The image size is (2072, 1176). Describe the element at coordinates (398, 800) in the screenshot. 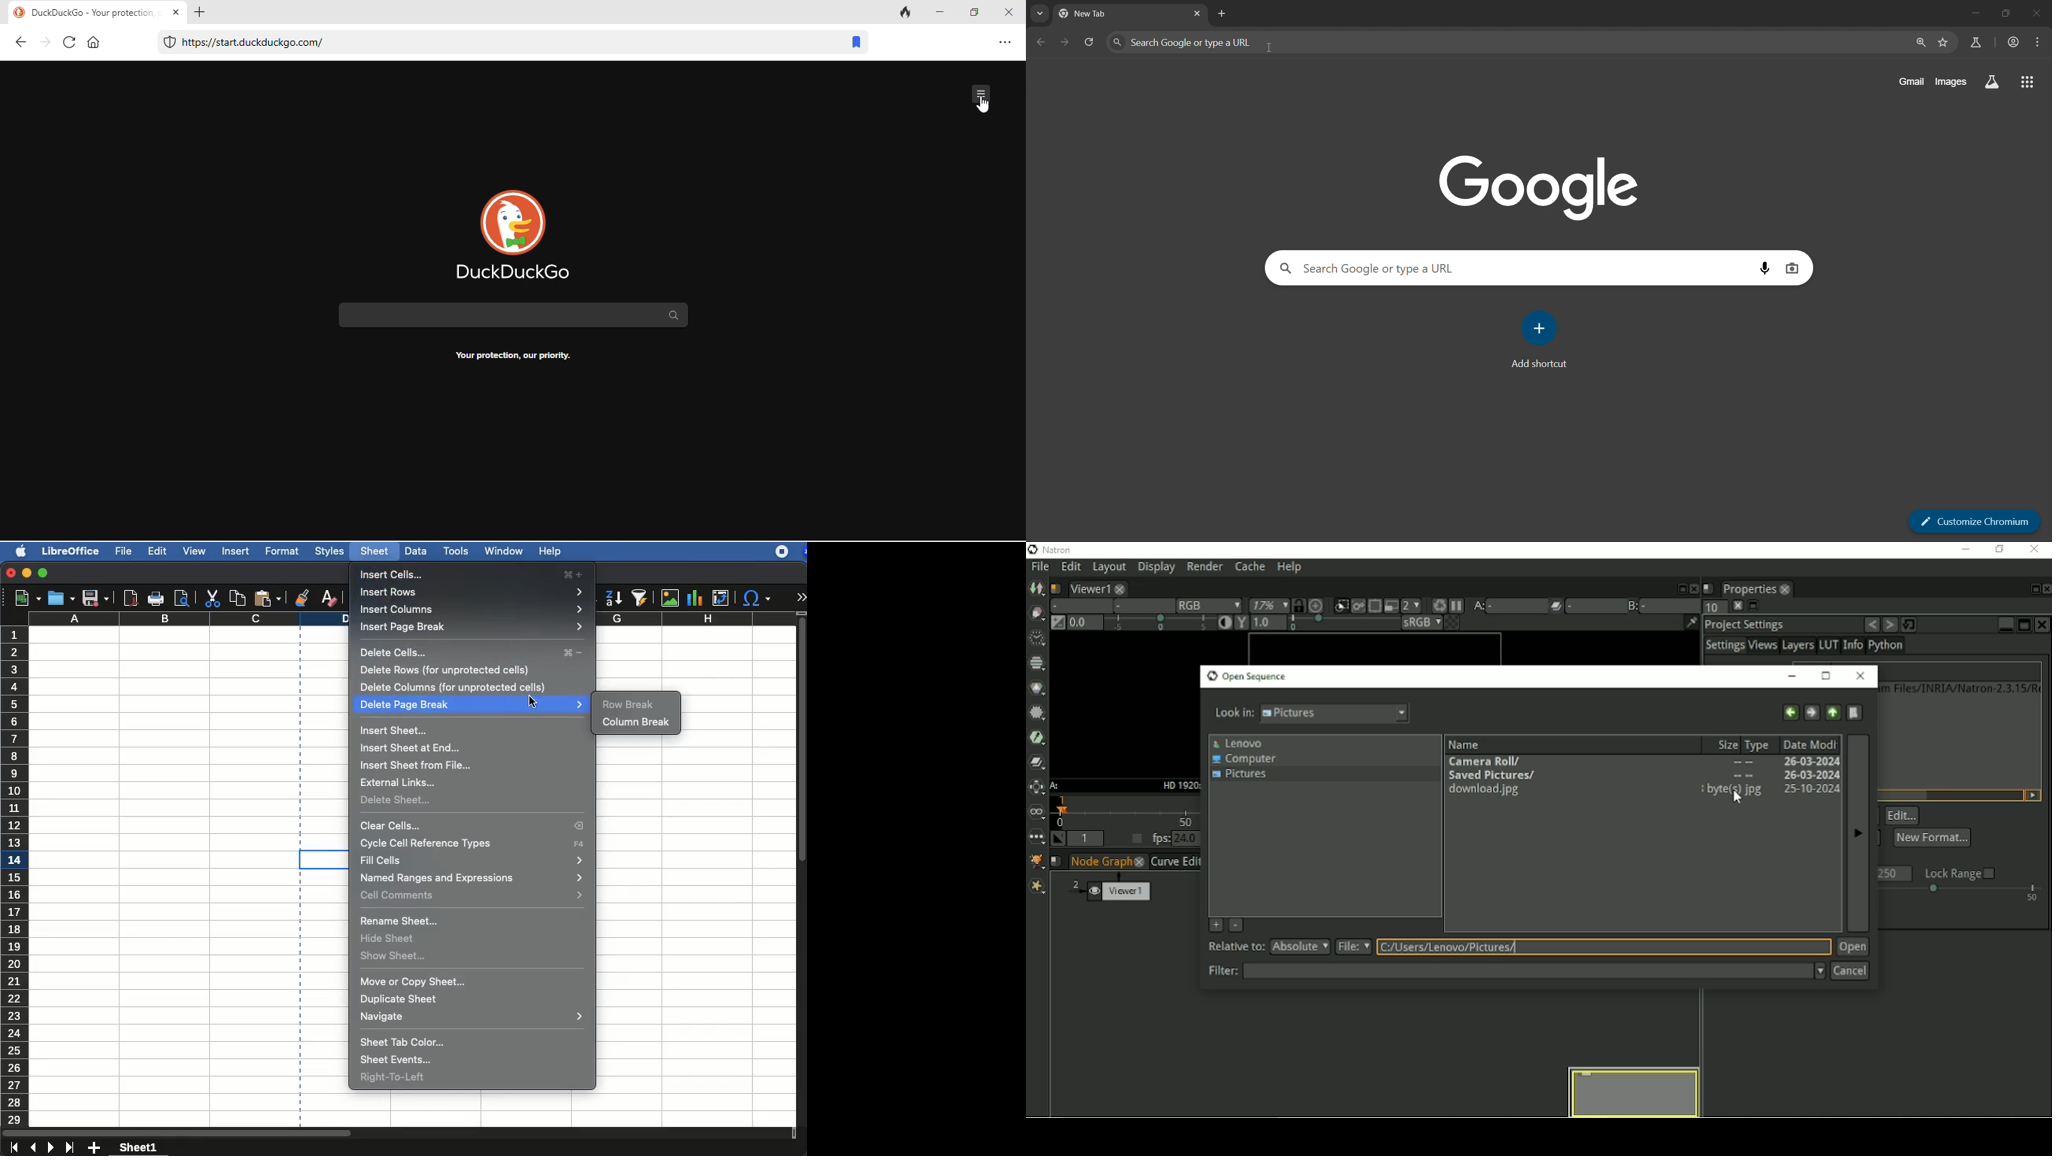

I see `delete sheet` at that location.